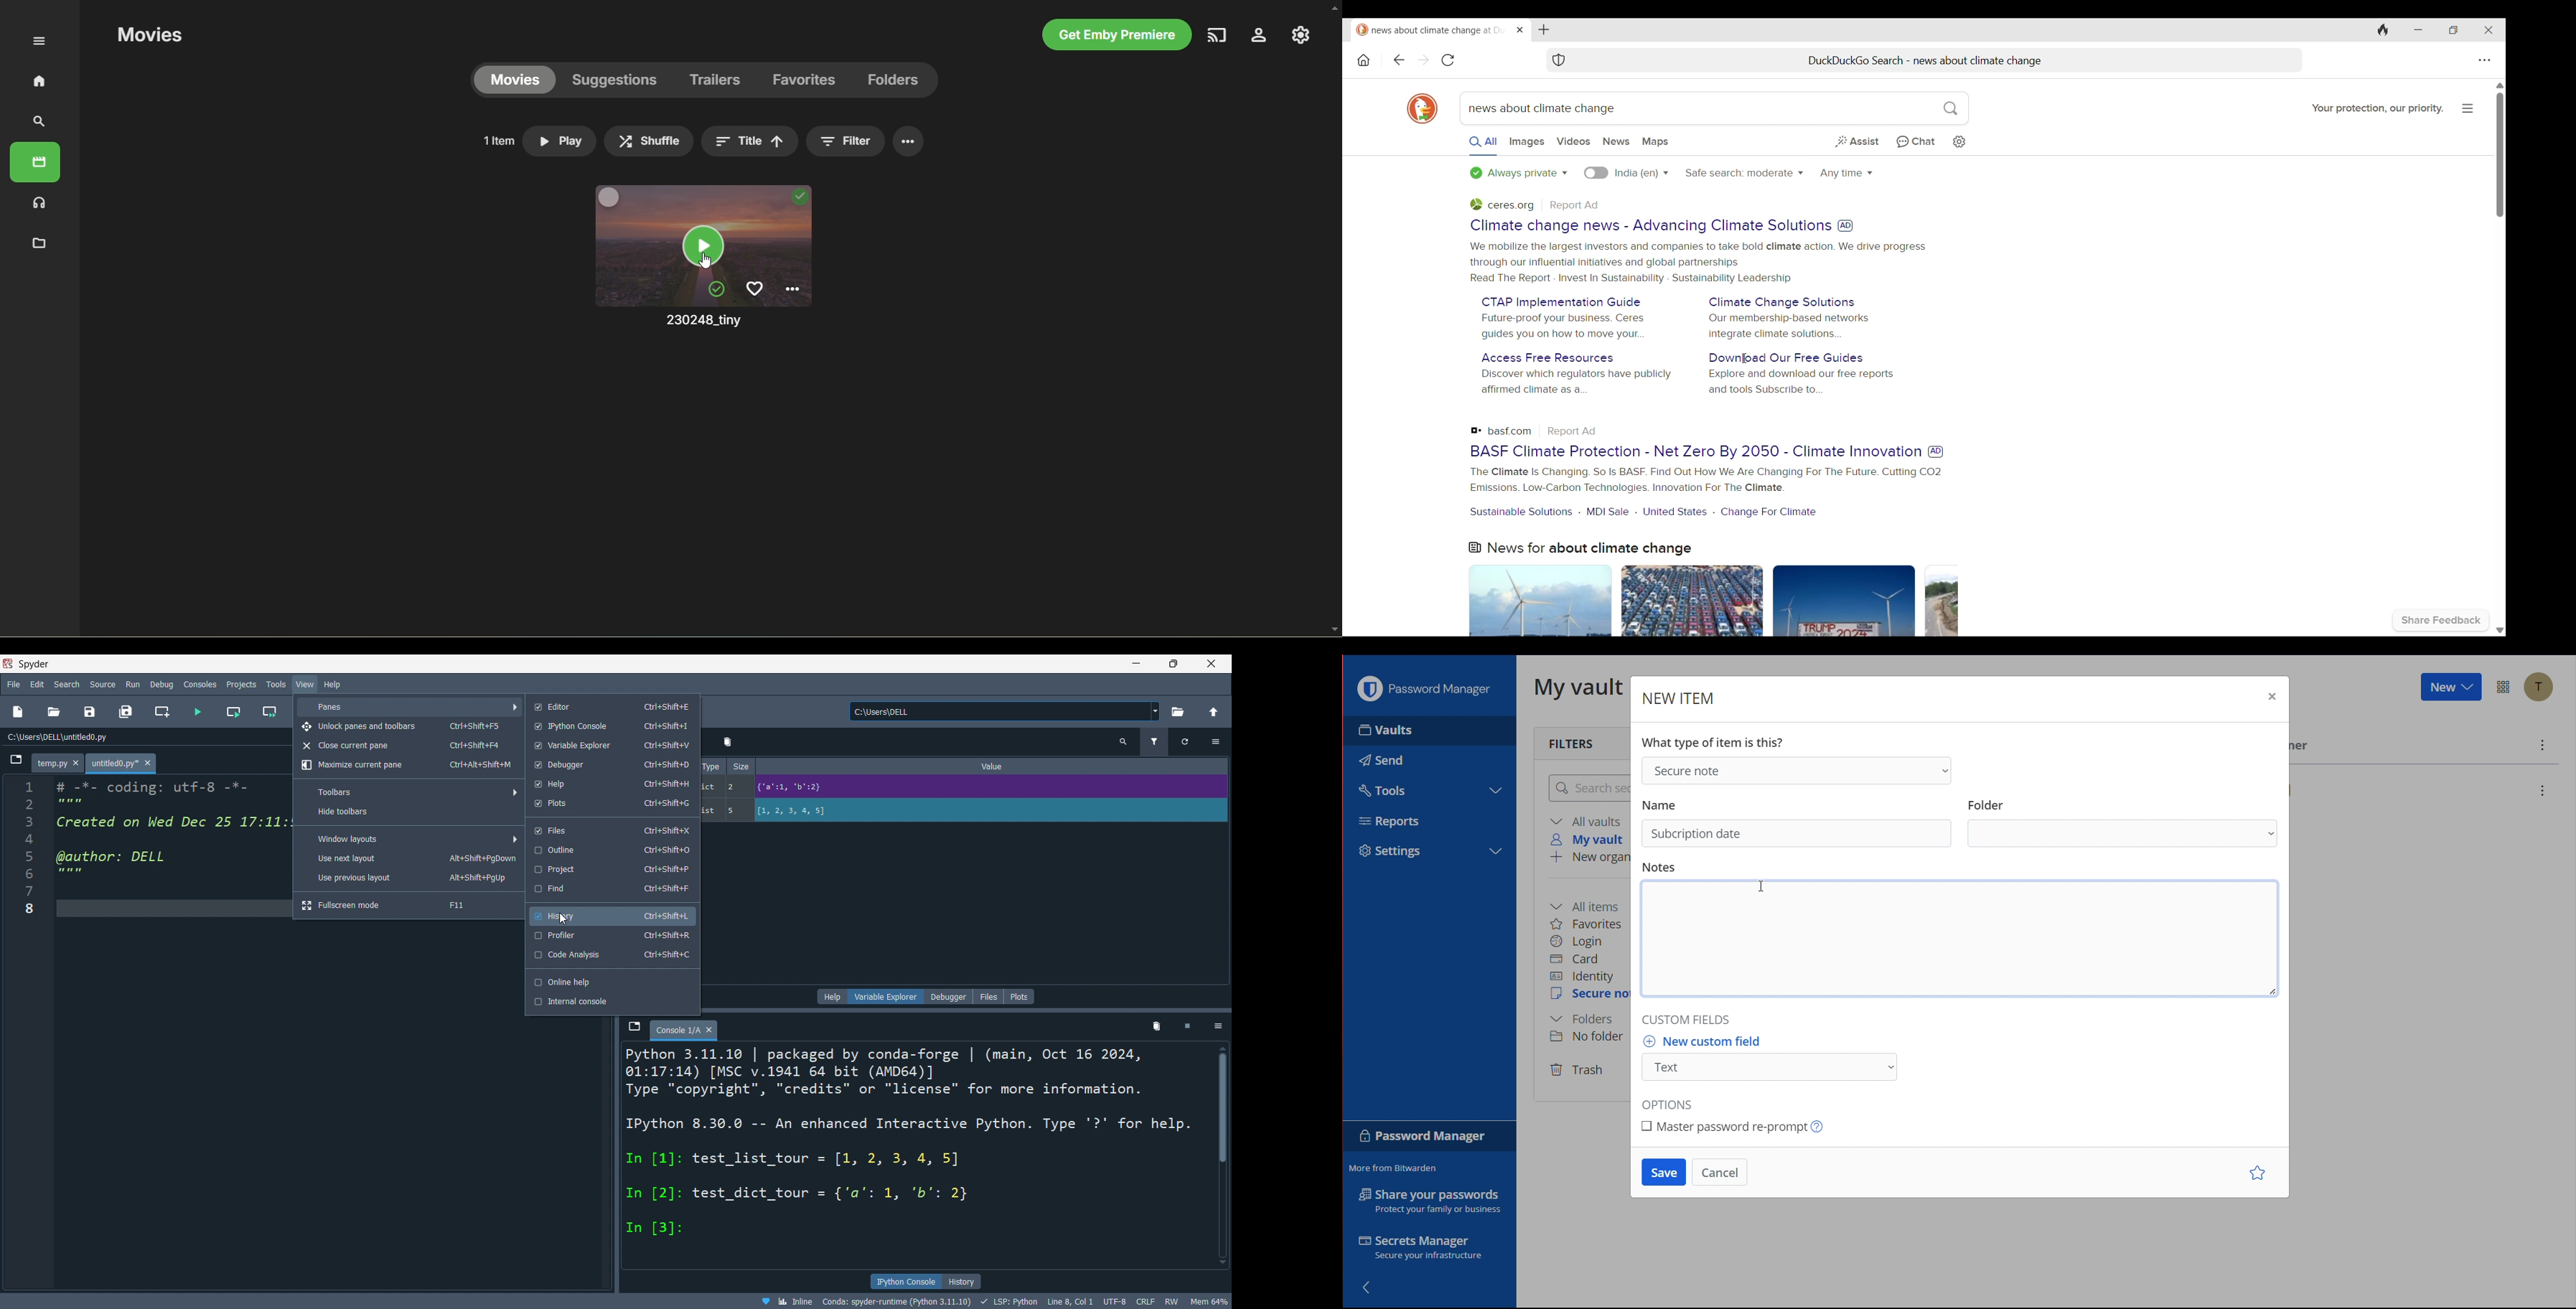  I want to click on options, so click(1219, 1027).